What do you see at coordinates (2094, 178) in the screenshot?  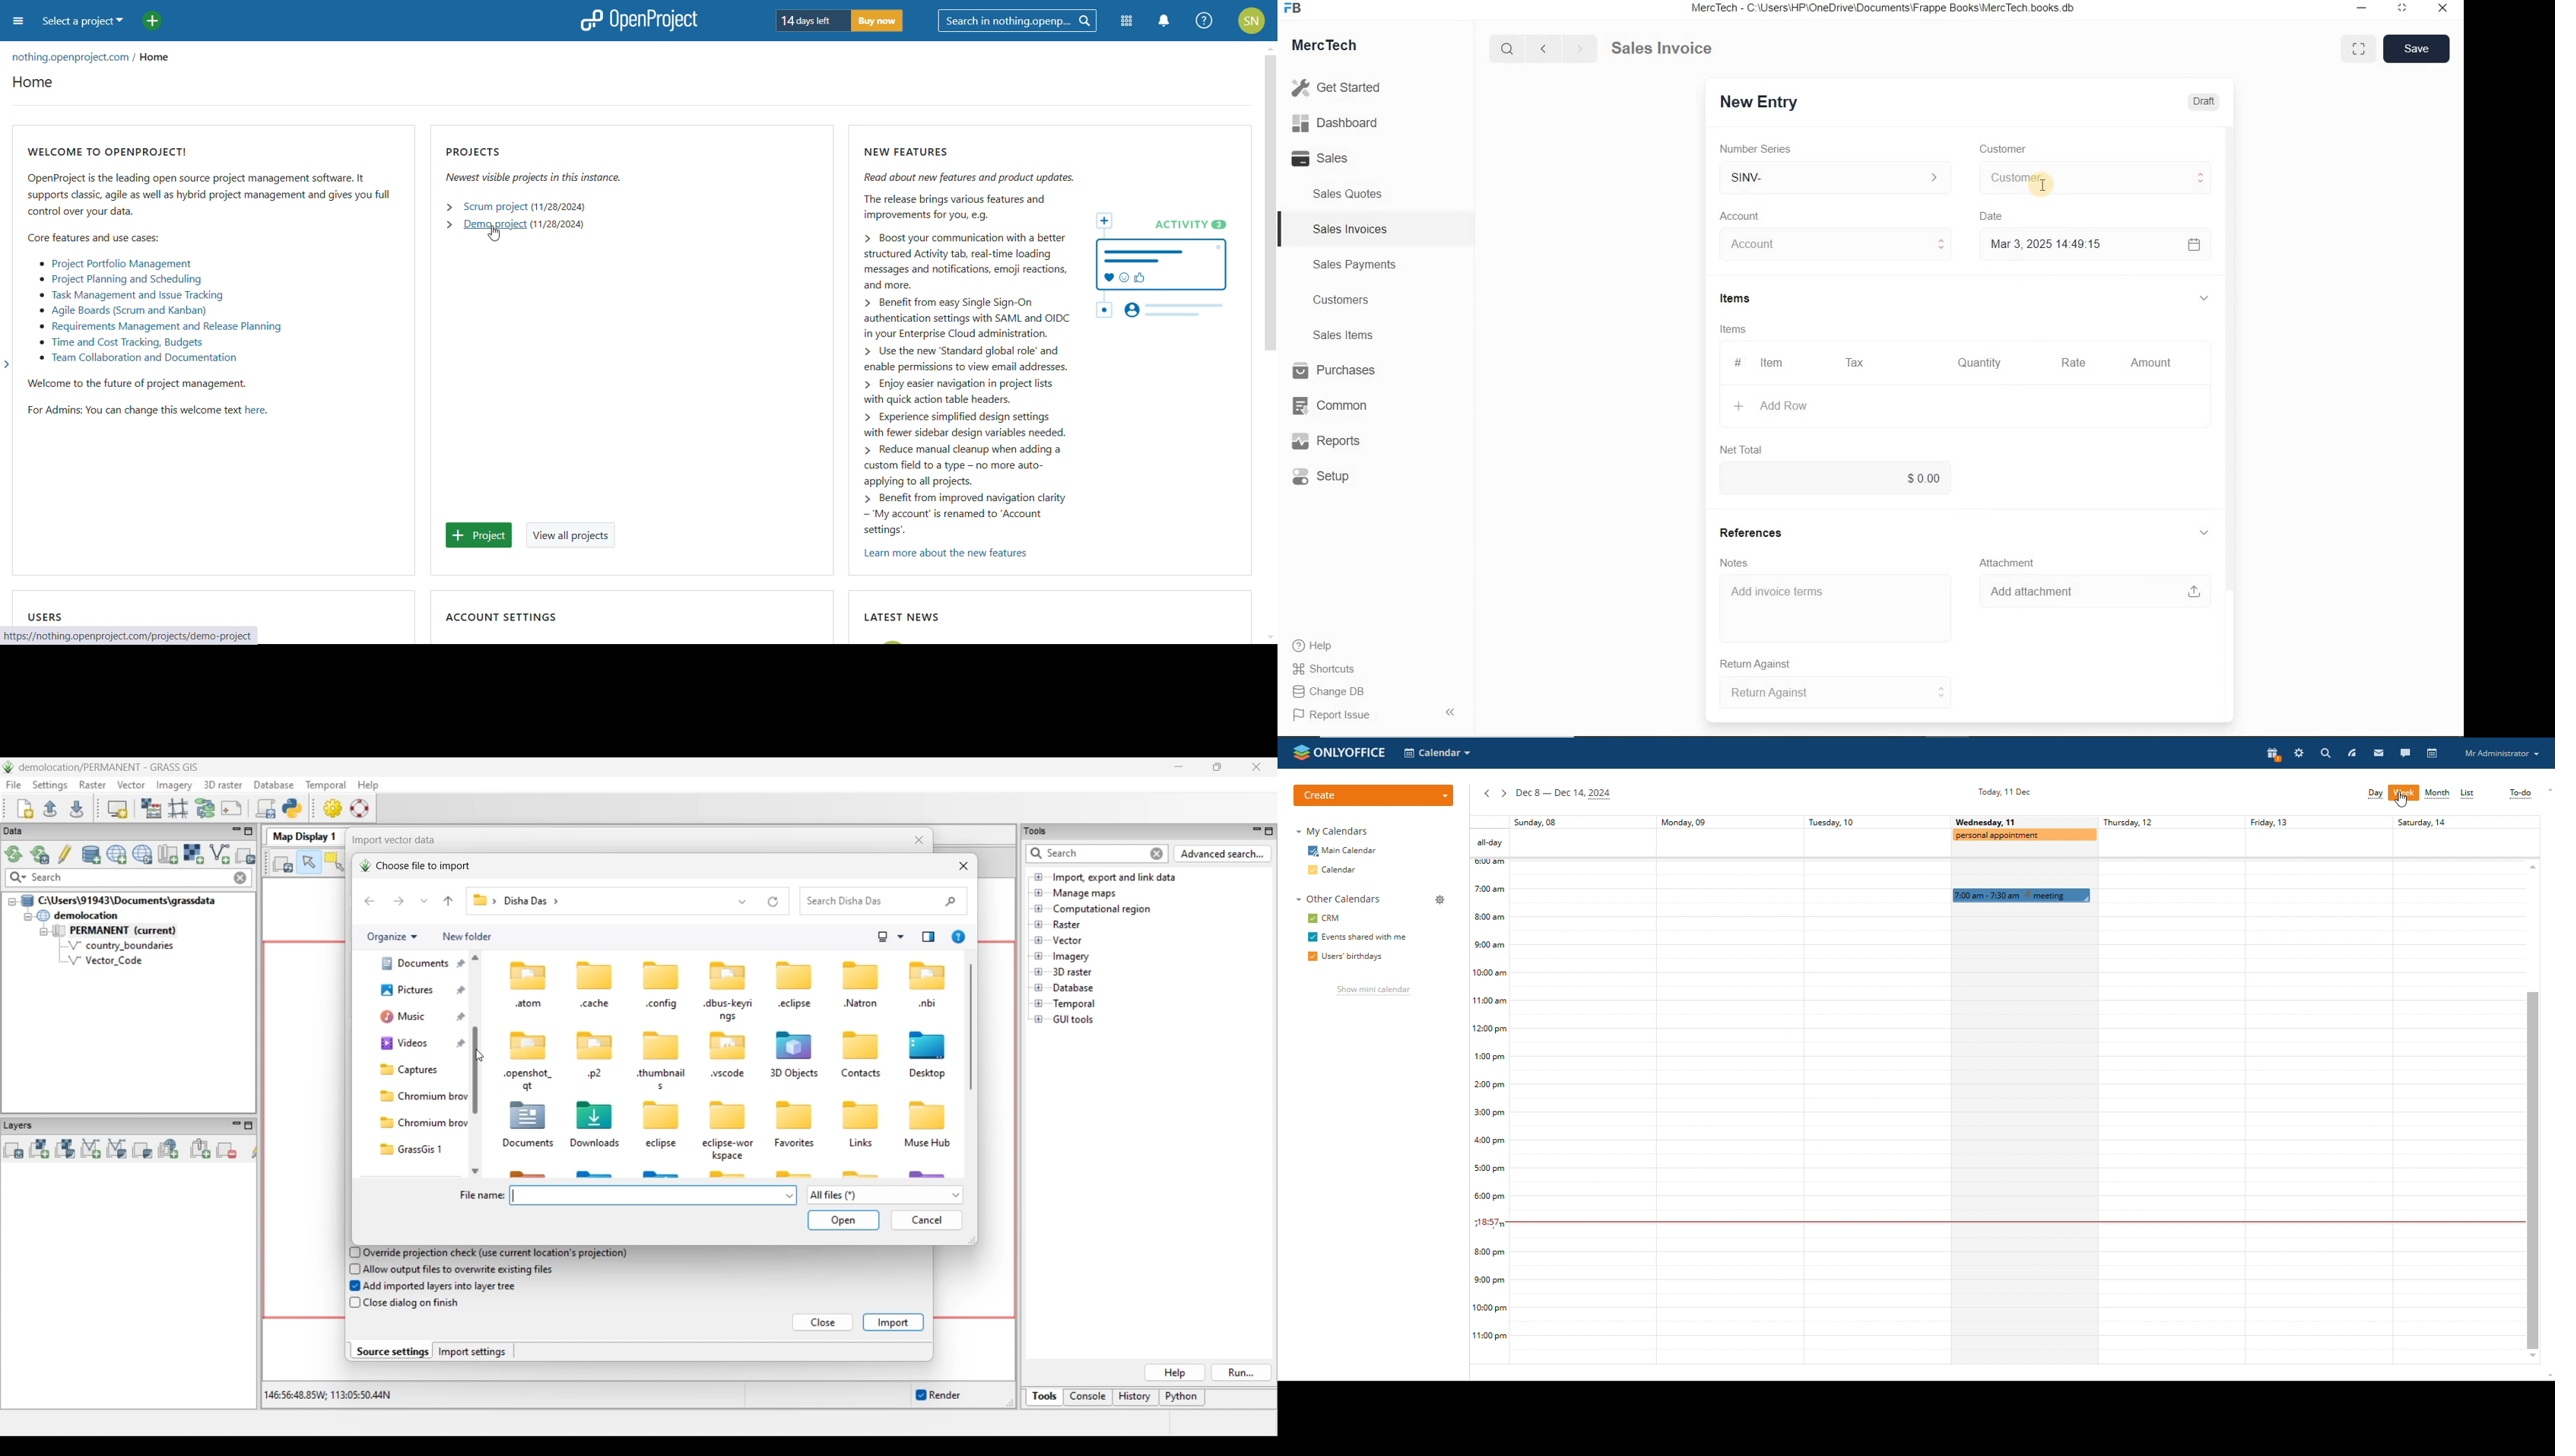 I see `Customer` at bounding box center [2094, 178].